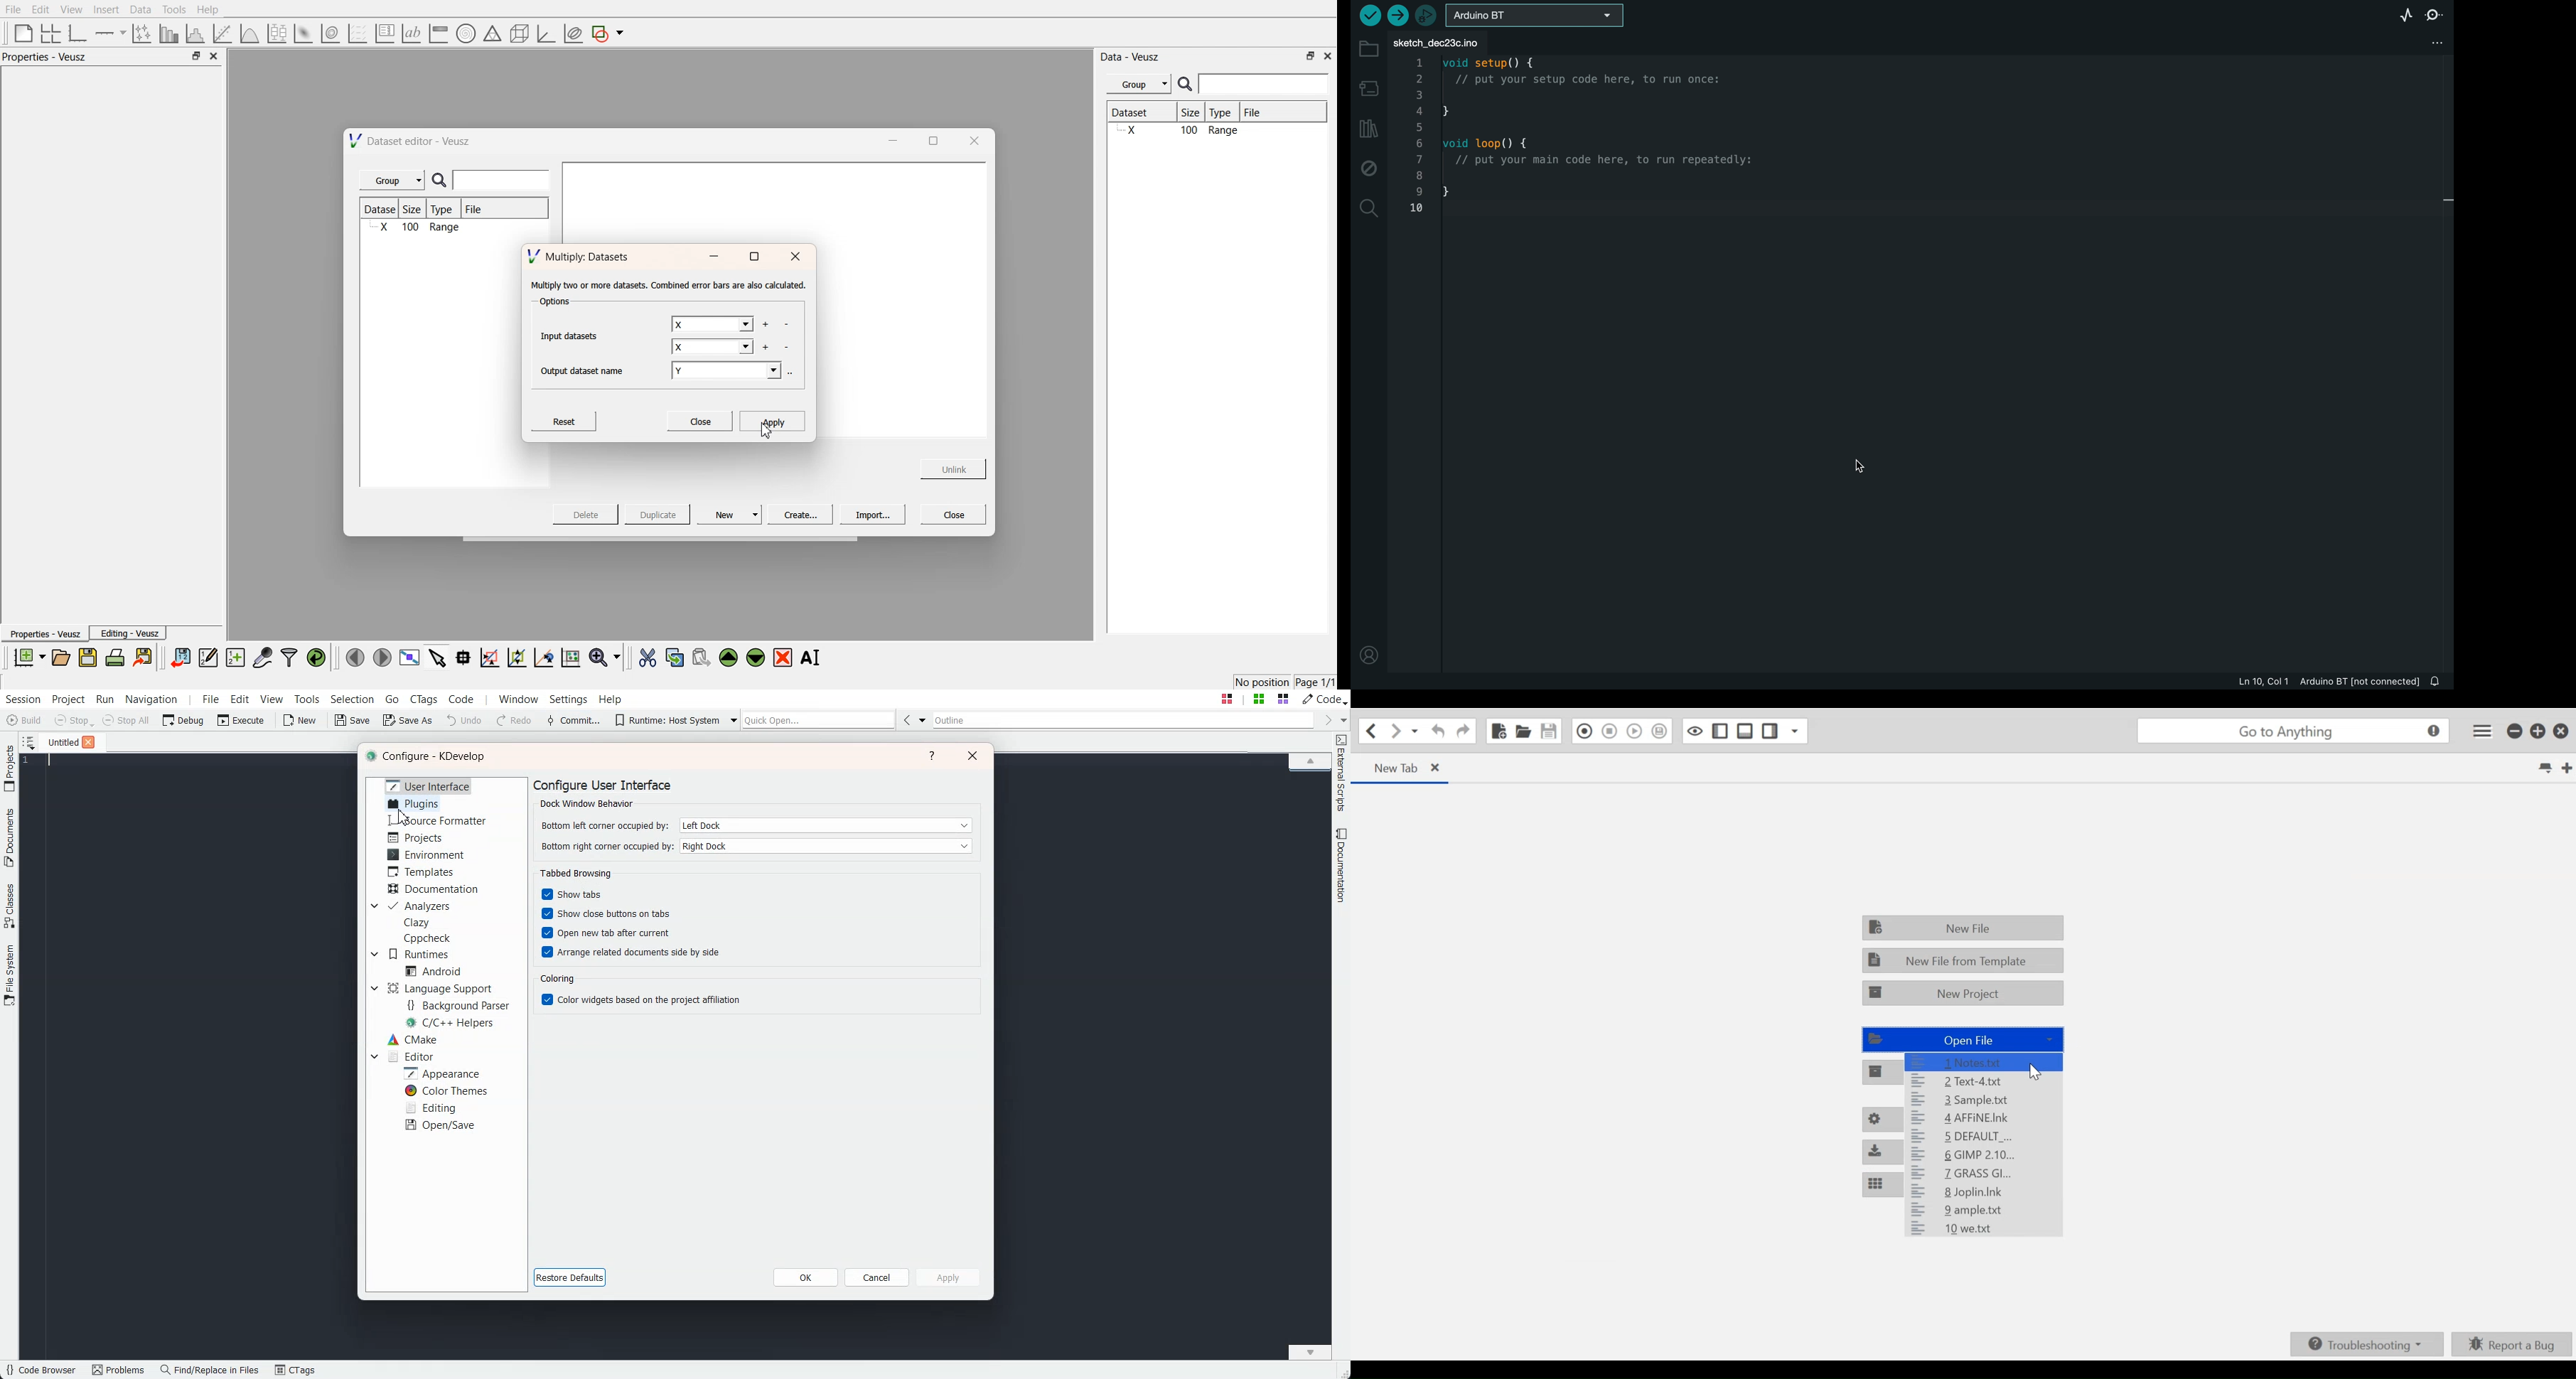  What do you see at coordinates (1880, 1186) in the screenshot?
I see `Customize Panes` at bounding box center [1880, 1186].